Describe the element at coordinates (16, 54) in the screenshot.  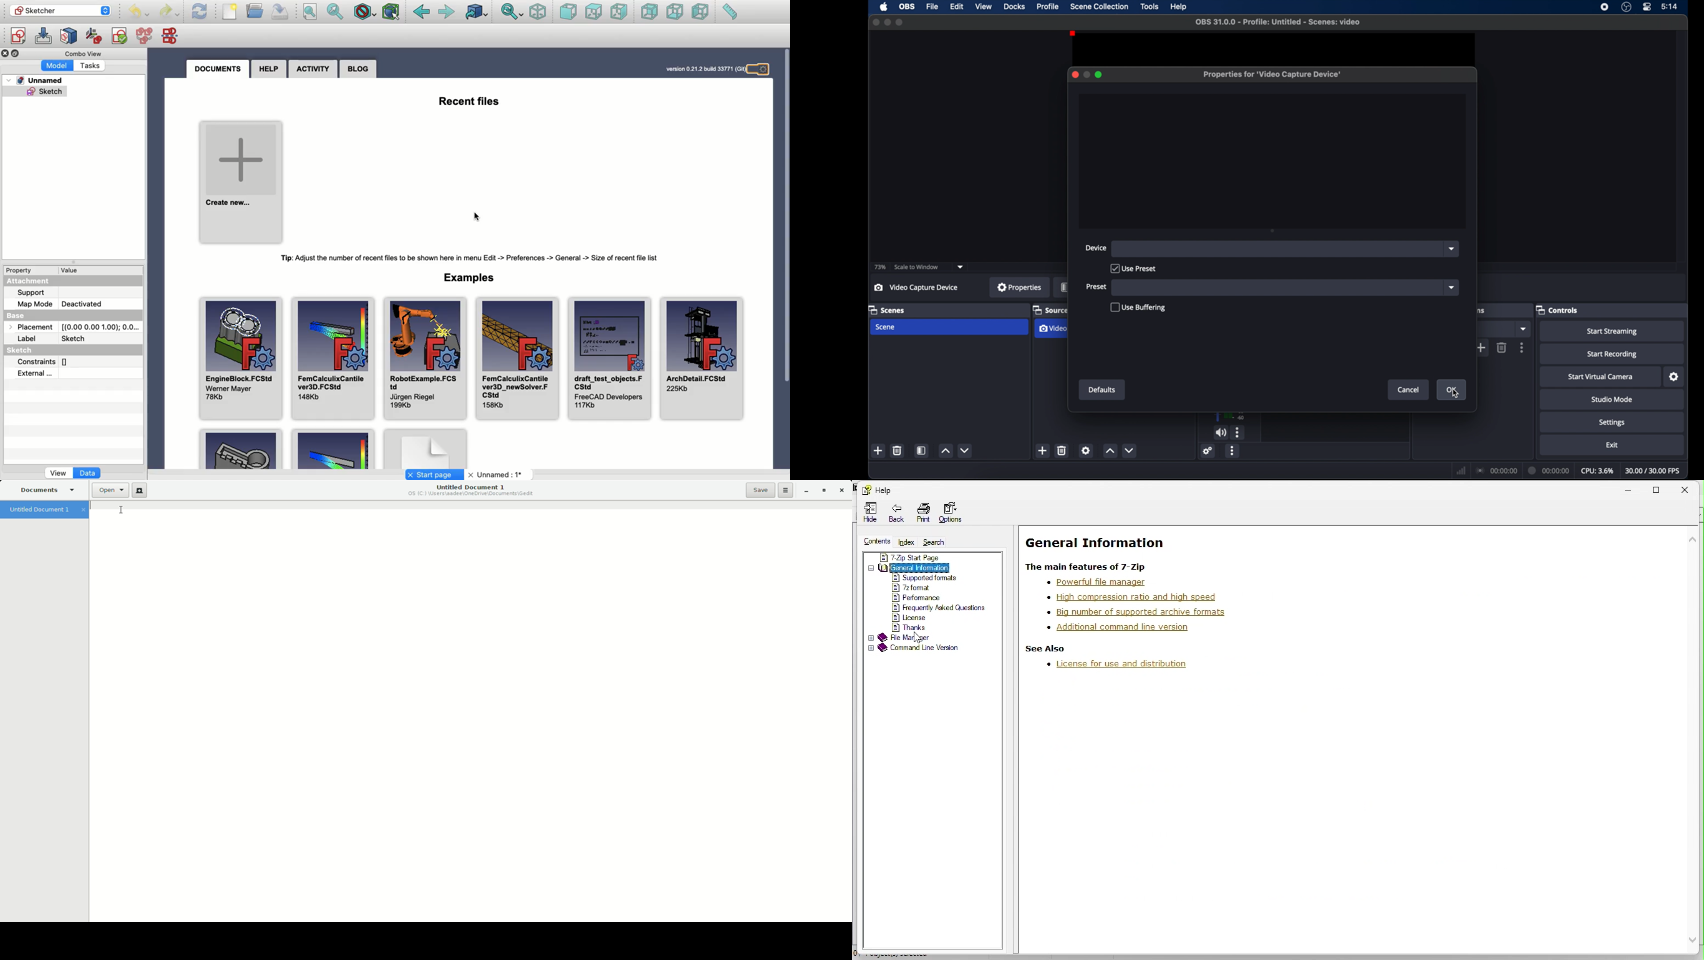
I see `Collapse` at that location.